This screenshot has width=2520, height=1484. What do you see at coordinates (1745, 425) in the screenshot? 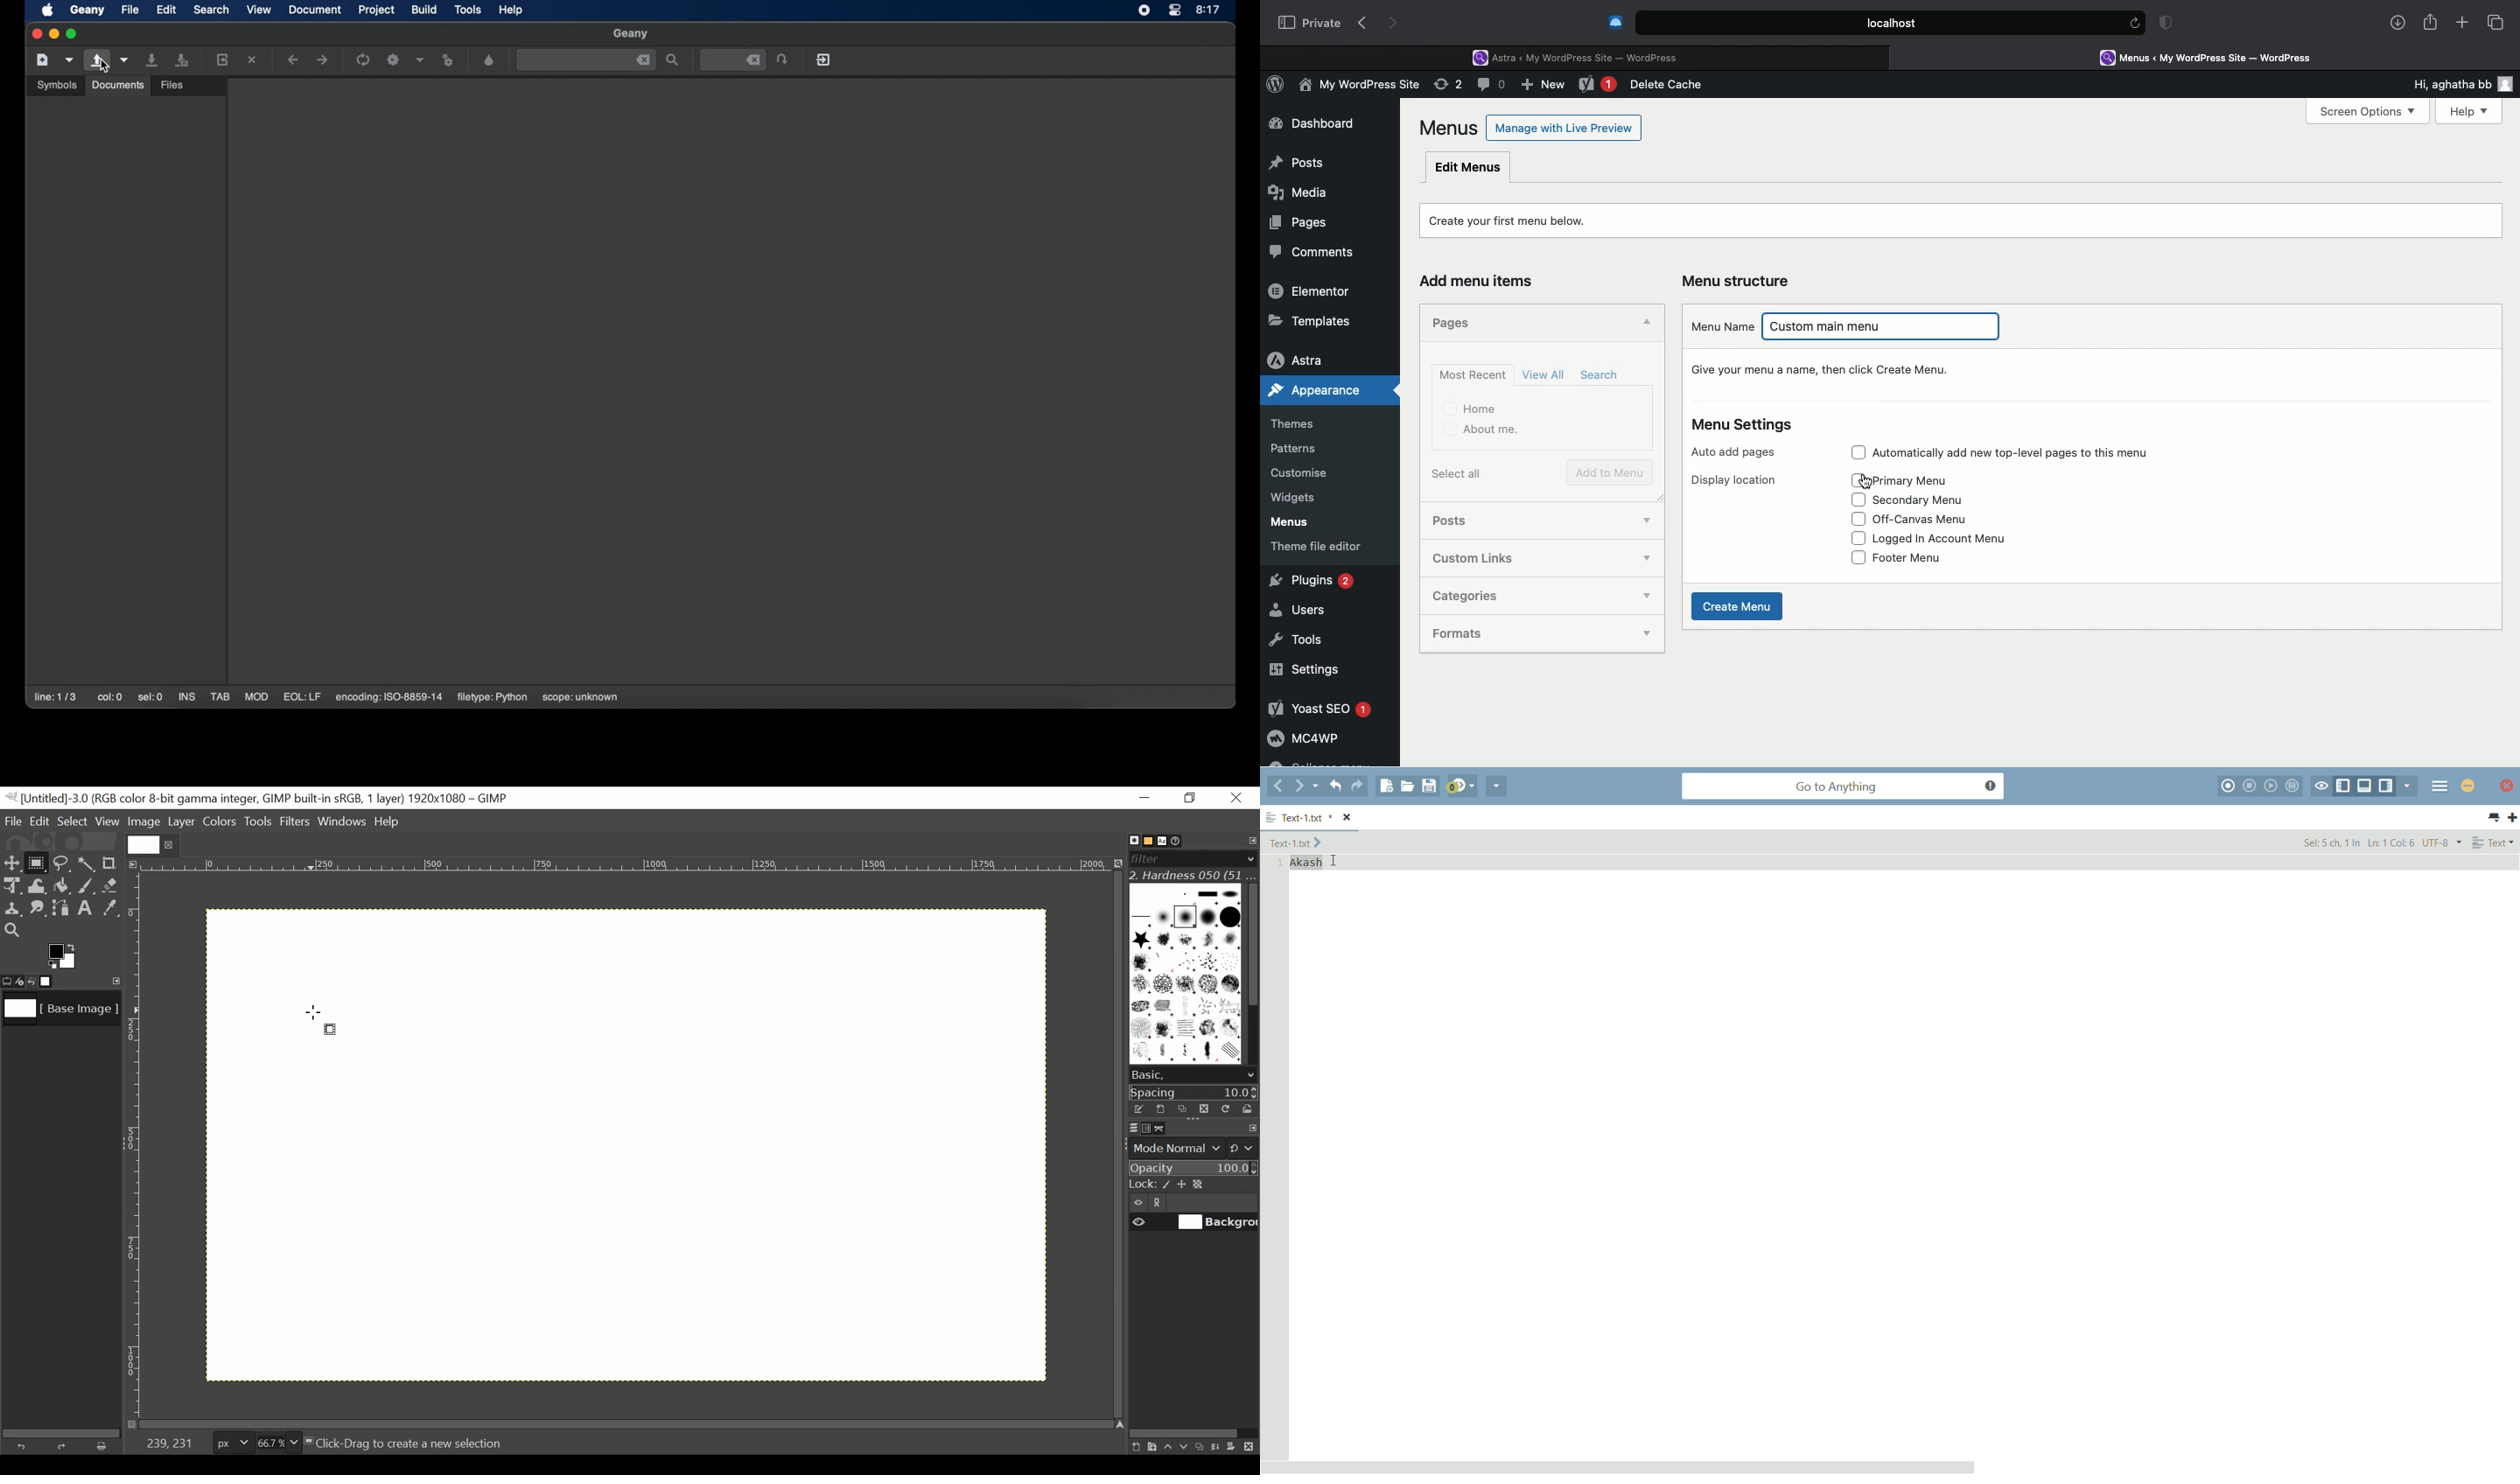
I see `Menu settings` at bounding box center [1745, 425].